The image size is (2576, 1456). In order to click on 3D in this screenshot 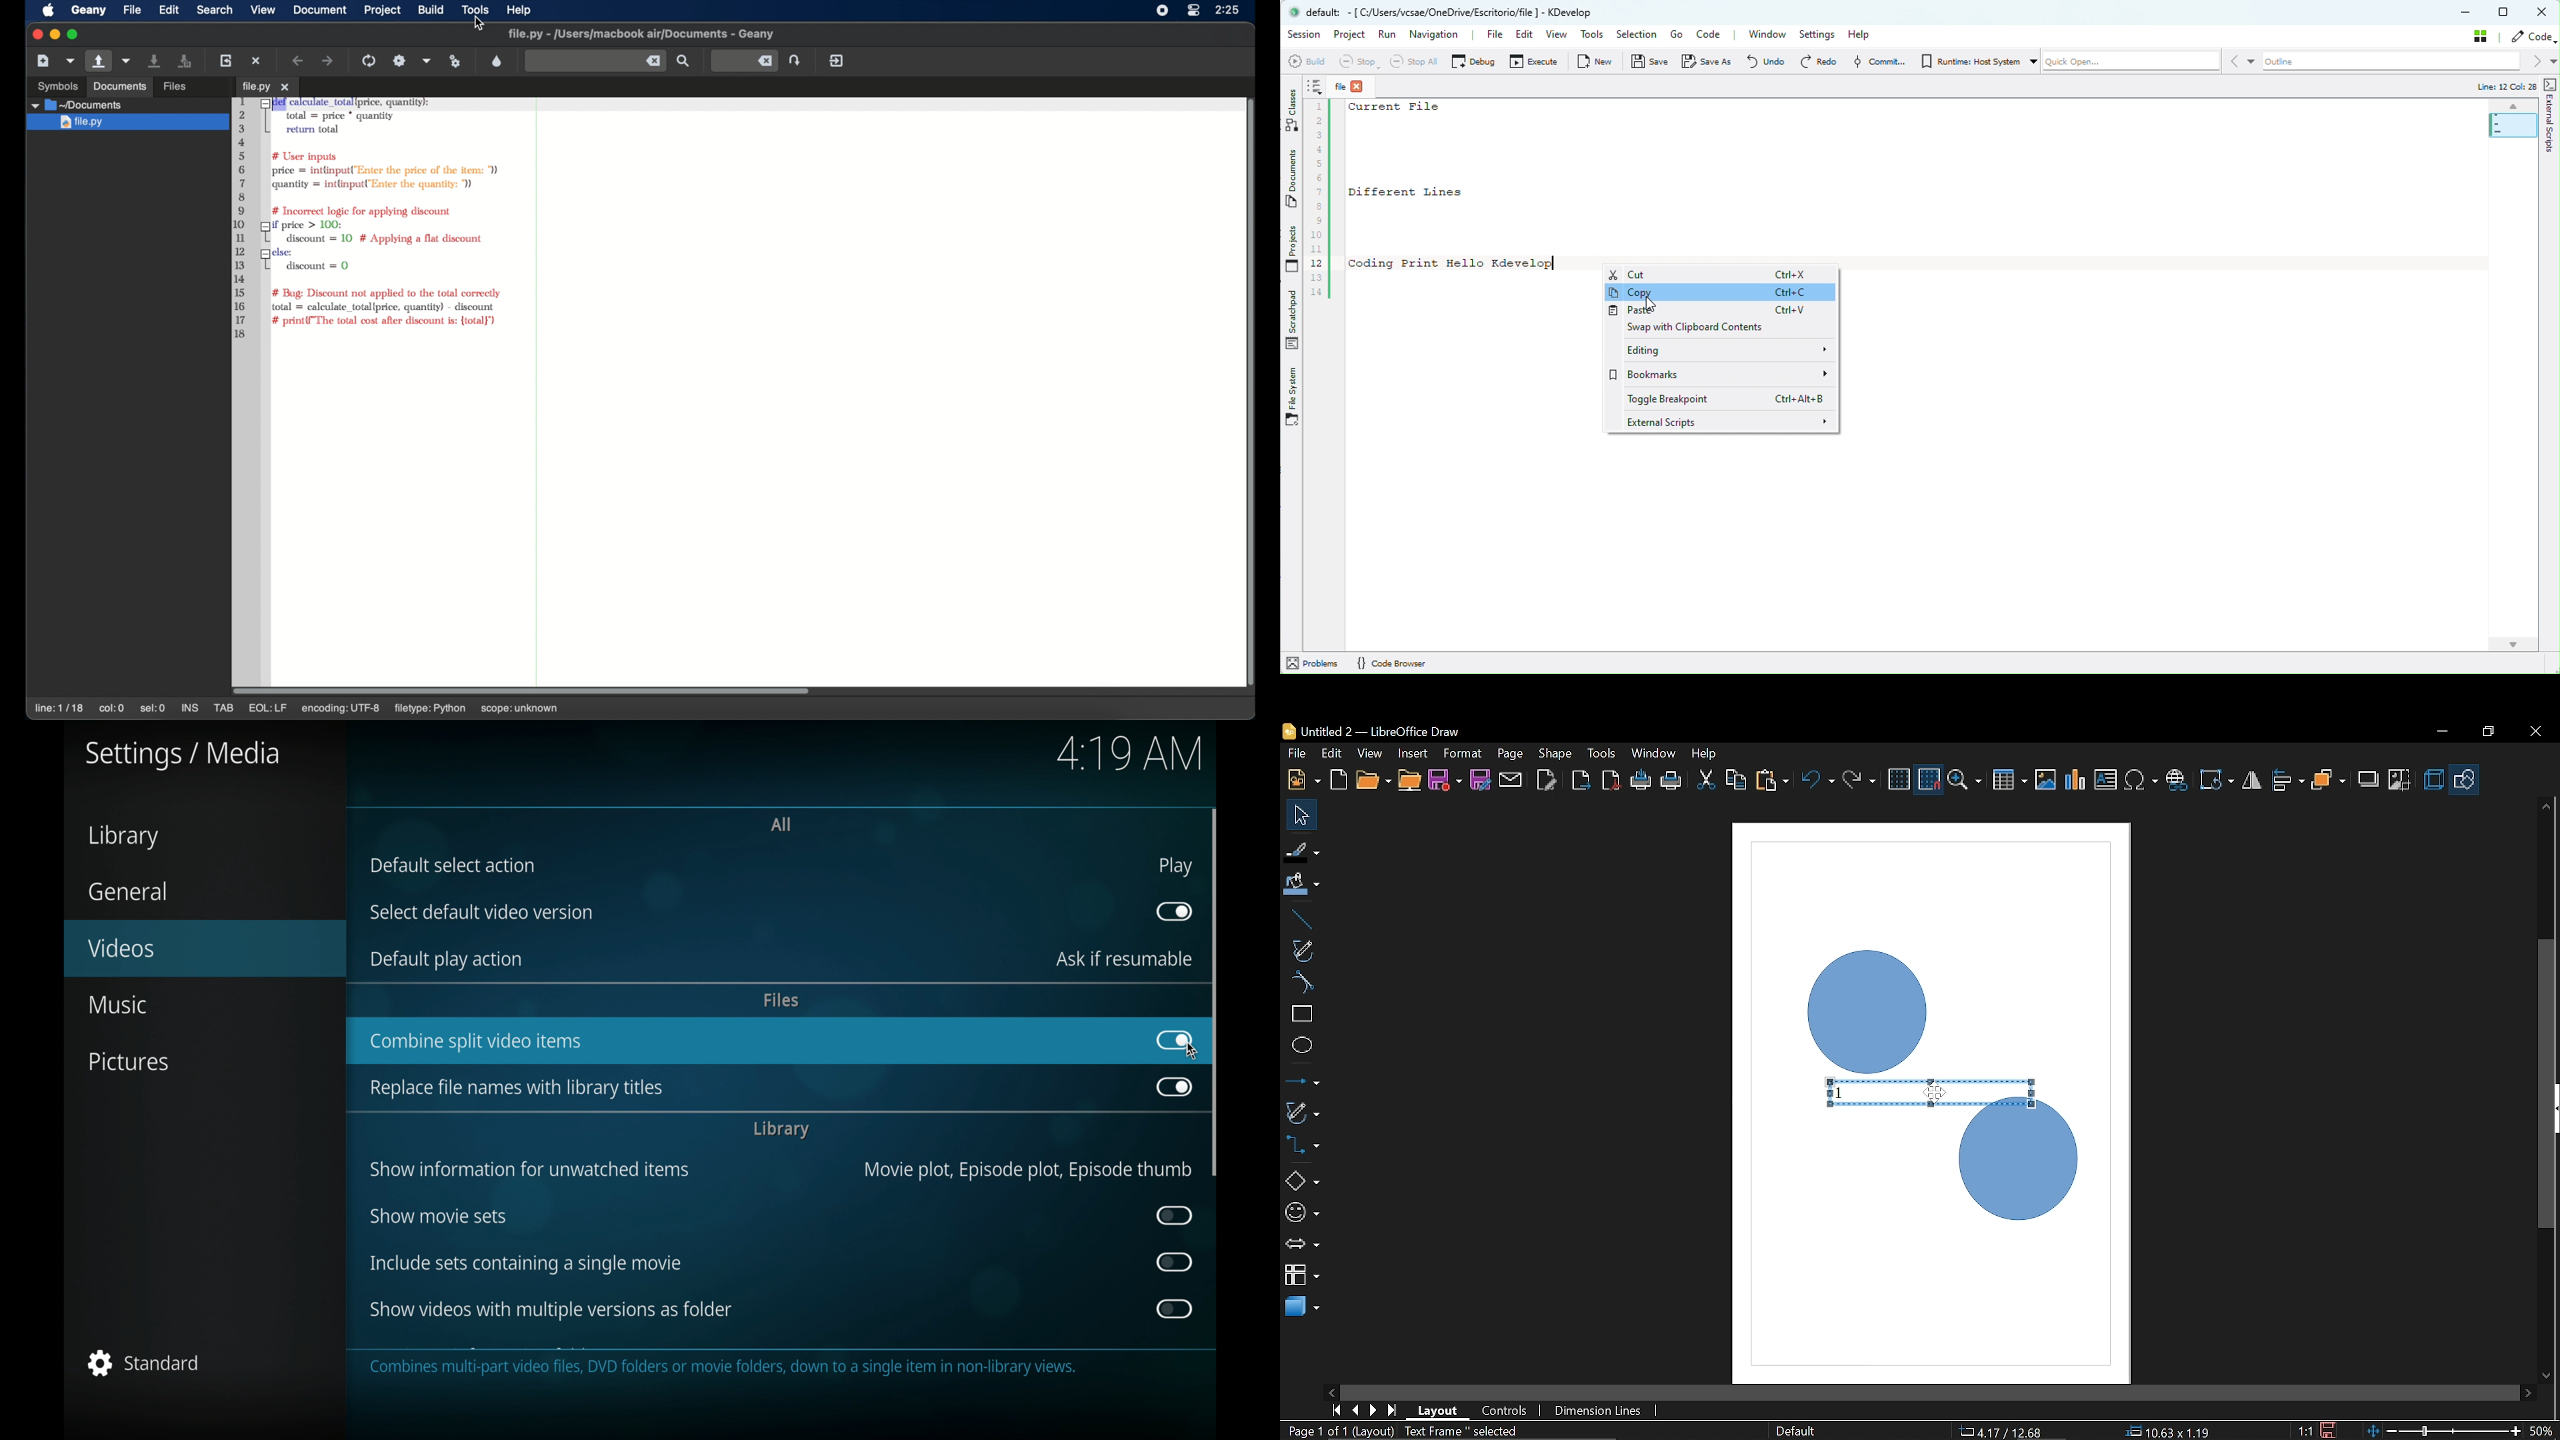, I will do `click(2434, 781)`.